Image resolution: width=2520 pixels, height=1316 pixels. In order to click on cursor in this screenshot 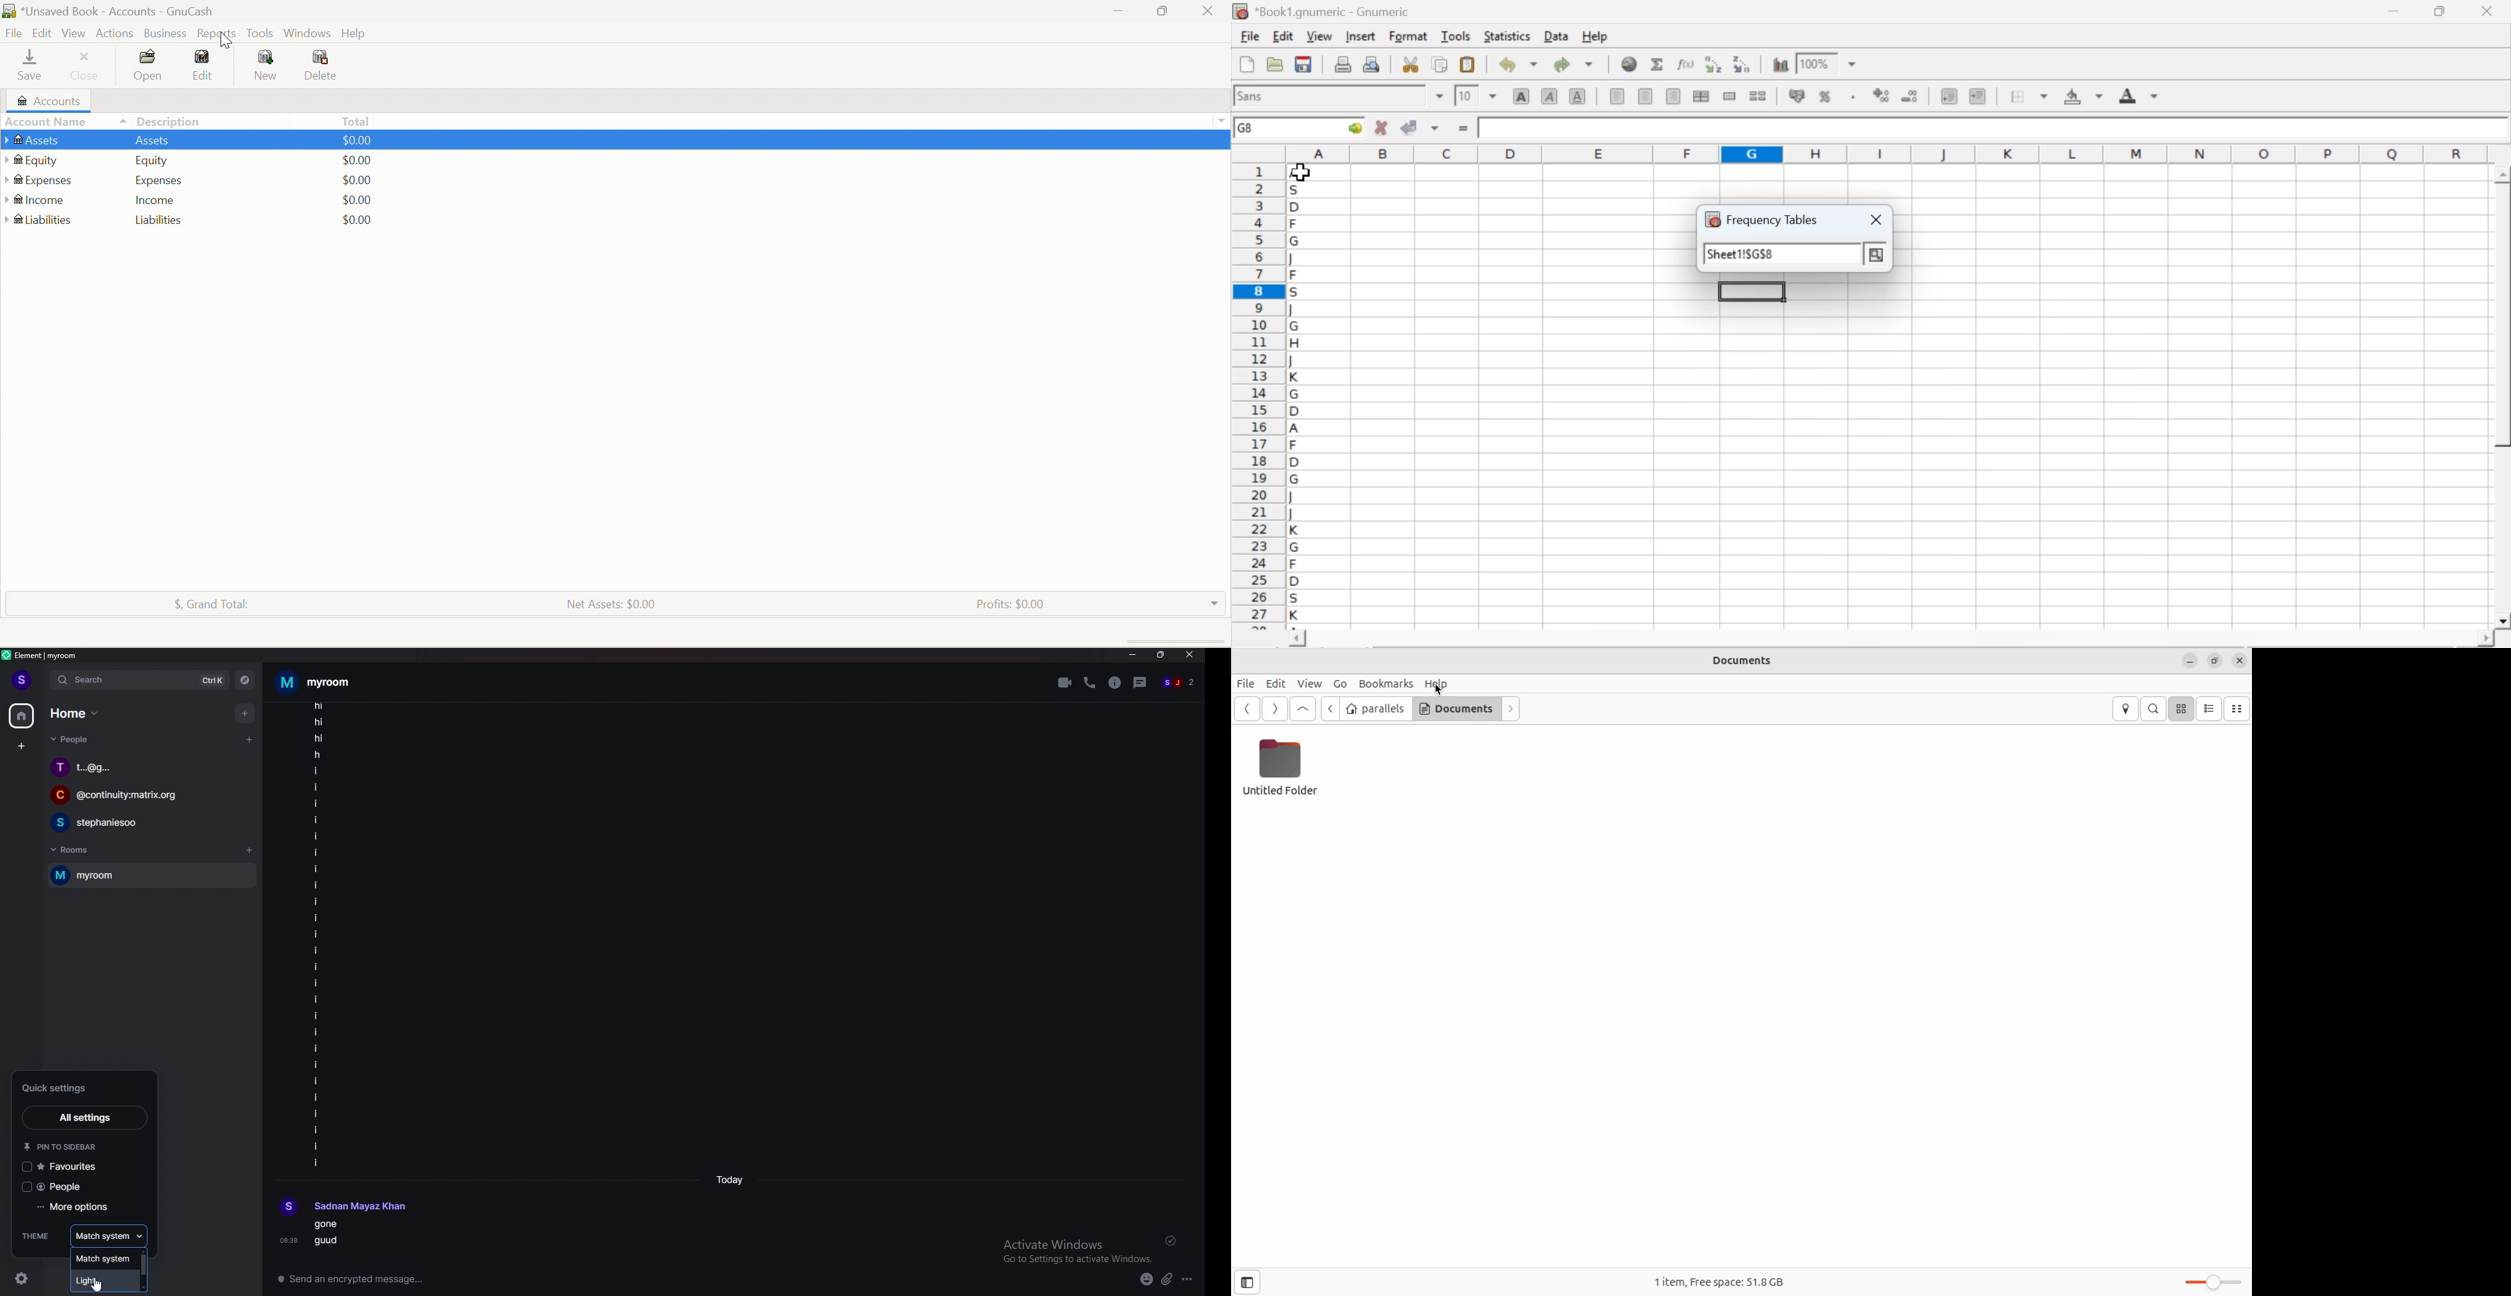, I will do `click(102, 1286)`.